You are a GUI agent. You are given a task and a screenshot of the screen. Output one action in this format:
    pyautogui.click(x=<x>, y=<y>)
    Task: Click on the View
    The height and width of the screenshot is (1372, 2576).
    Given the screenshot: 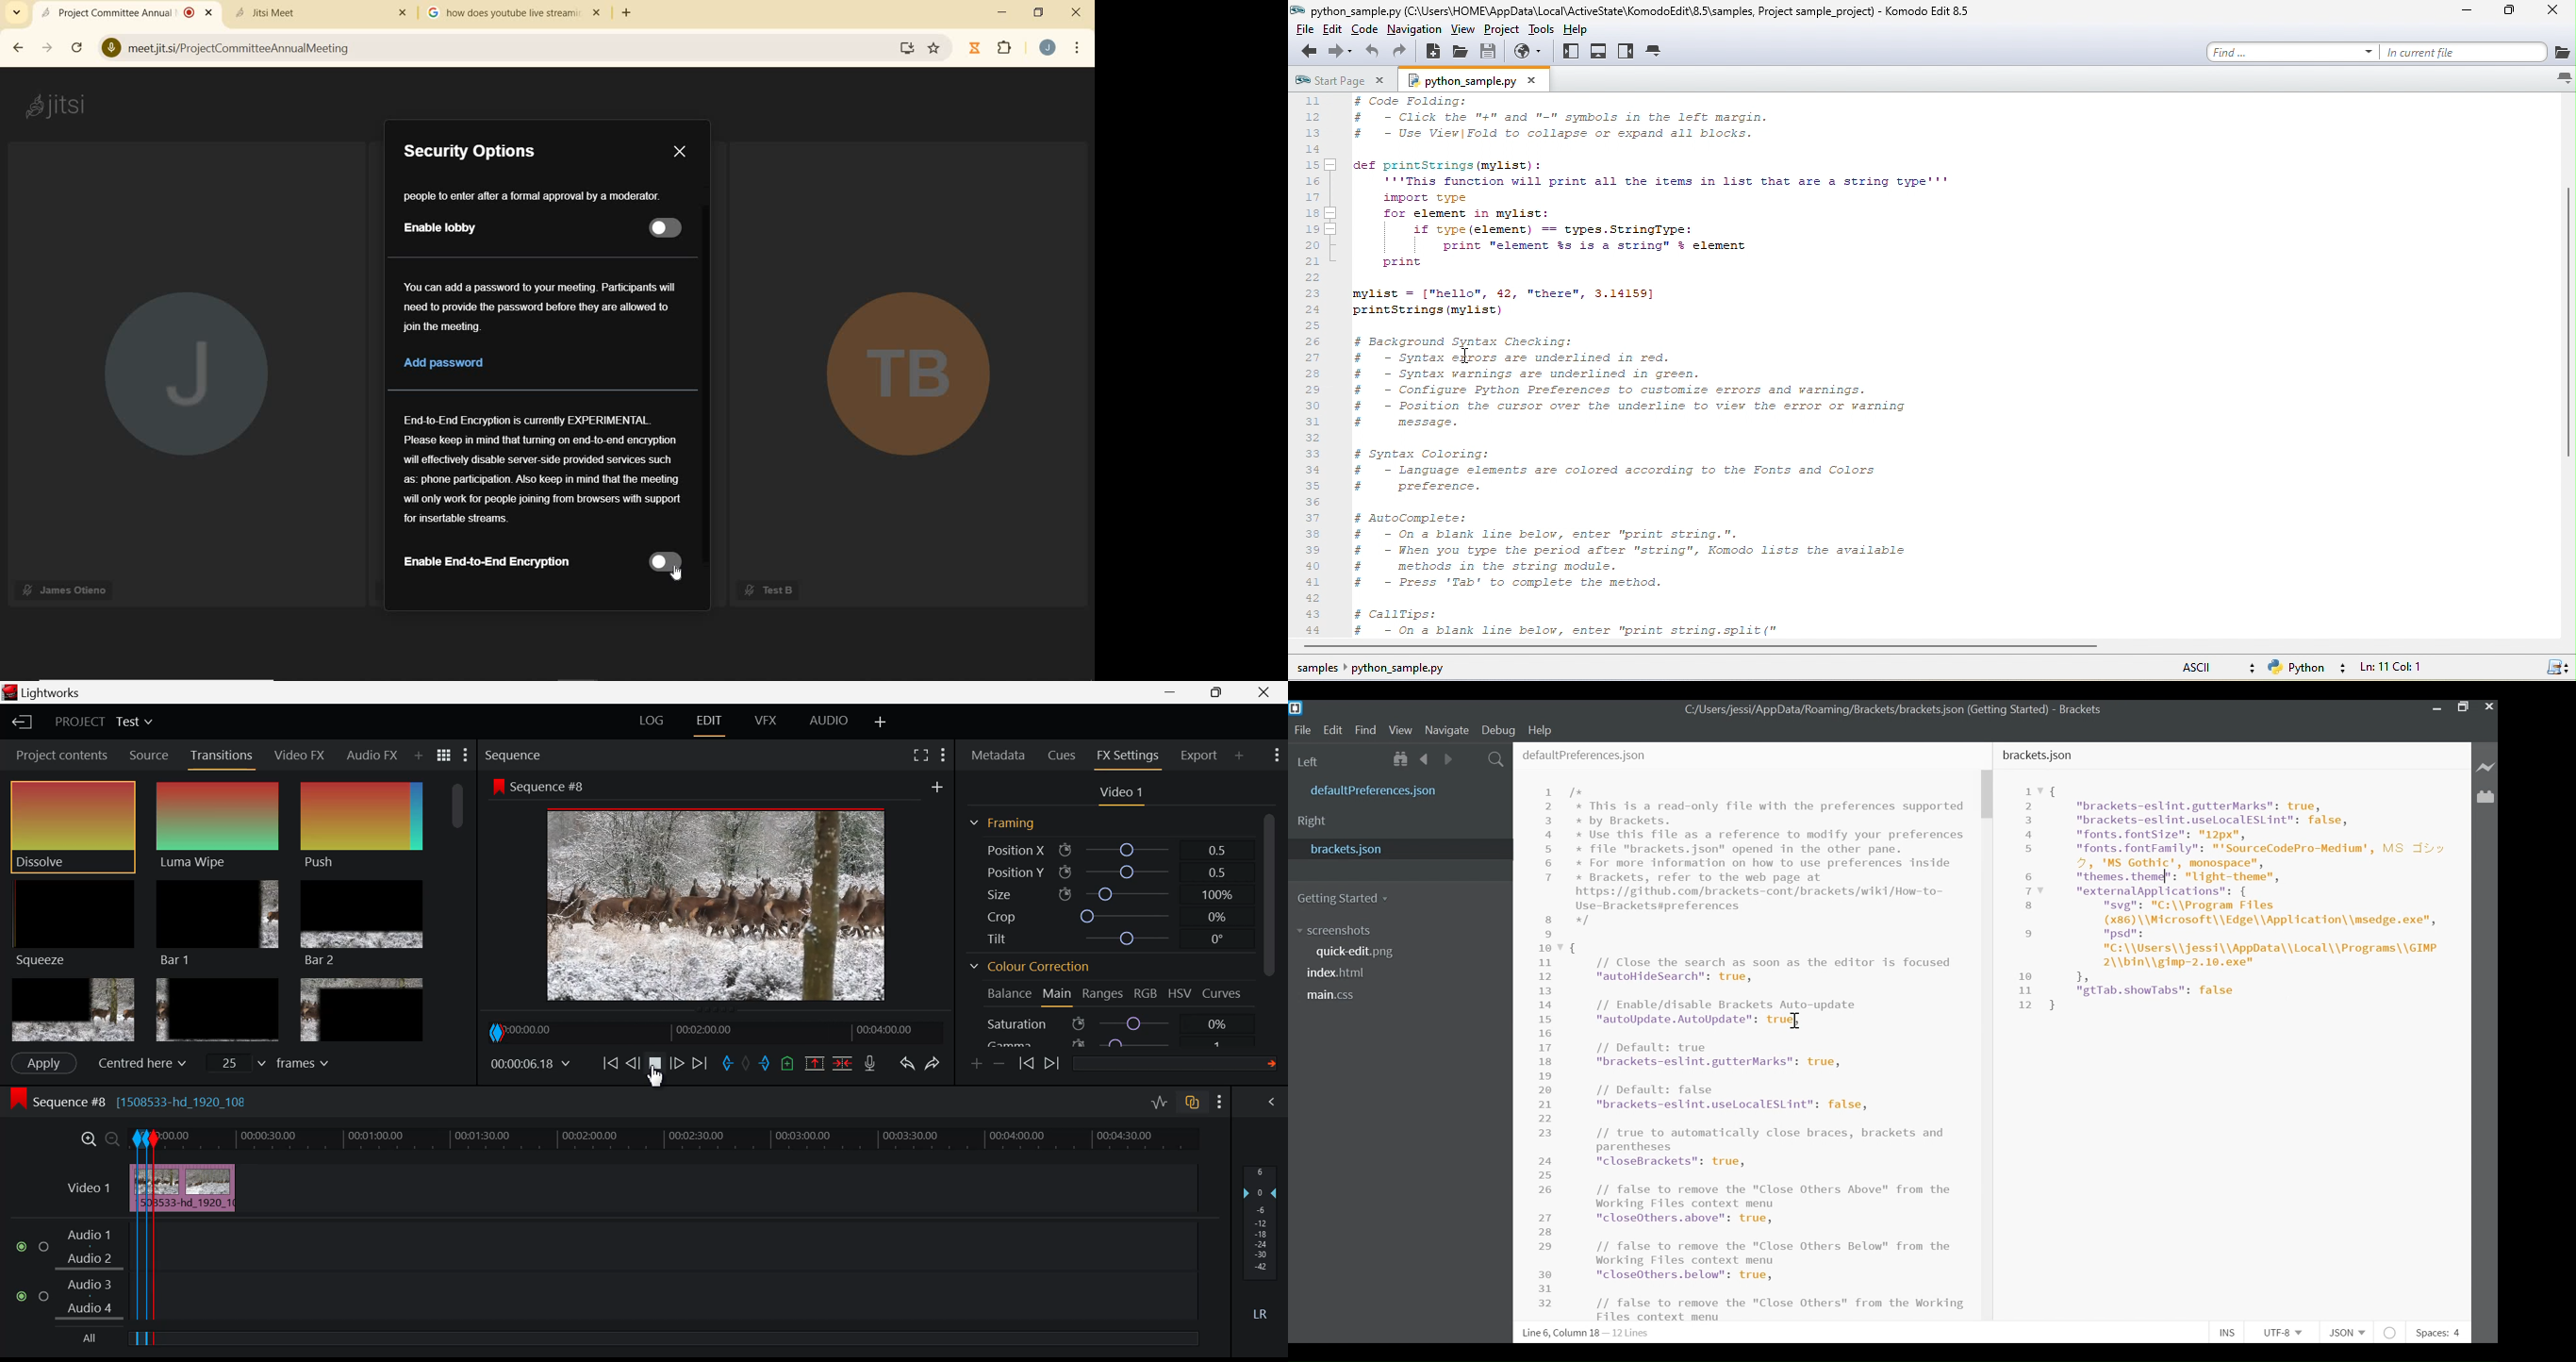 What is the action you would take?
    pyautogui.click(x=1401, y=730)
    